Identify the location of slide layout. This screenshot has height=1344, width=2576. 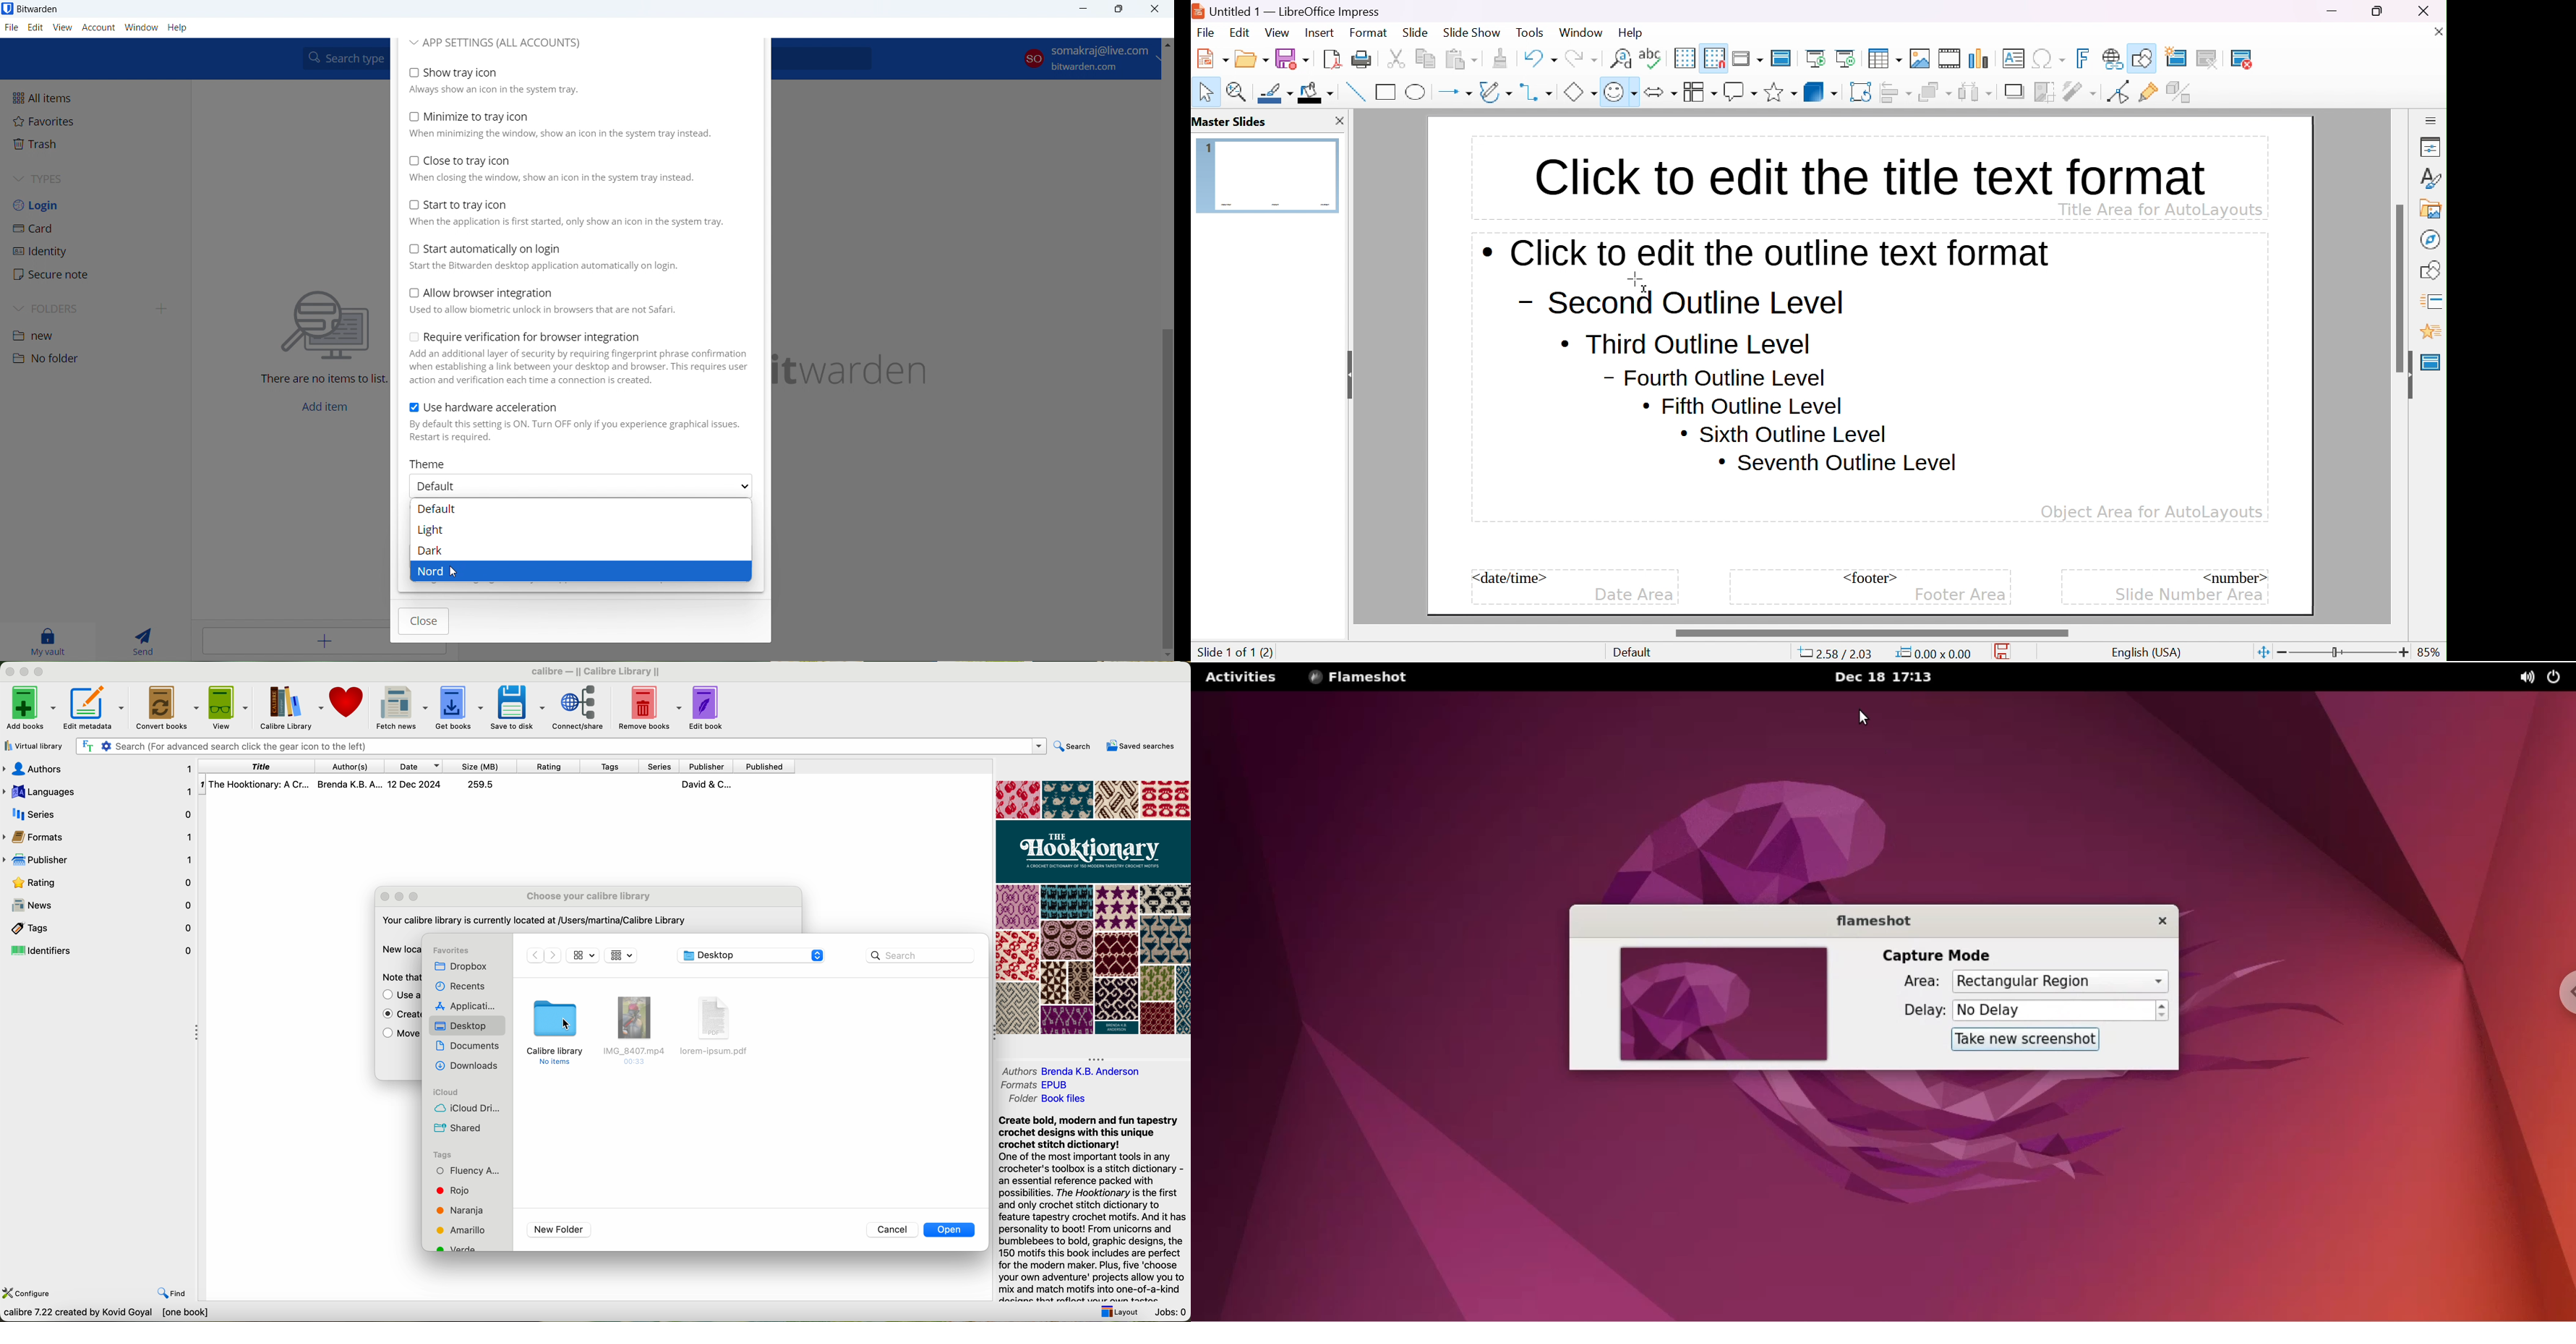
(2287, 58).